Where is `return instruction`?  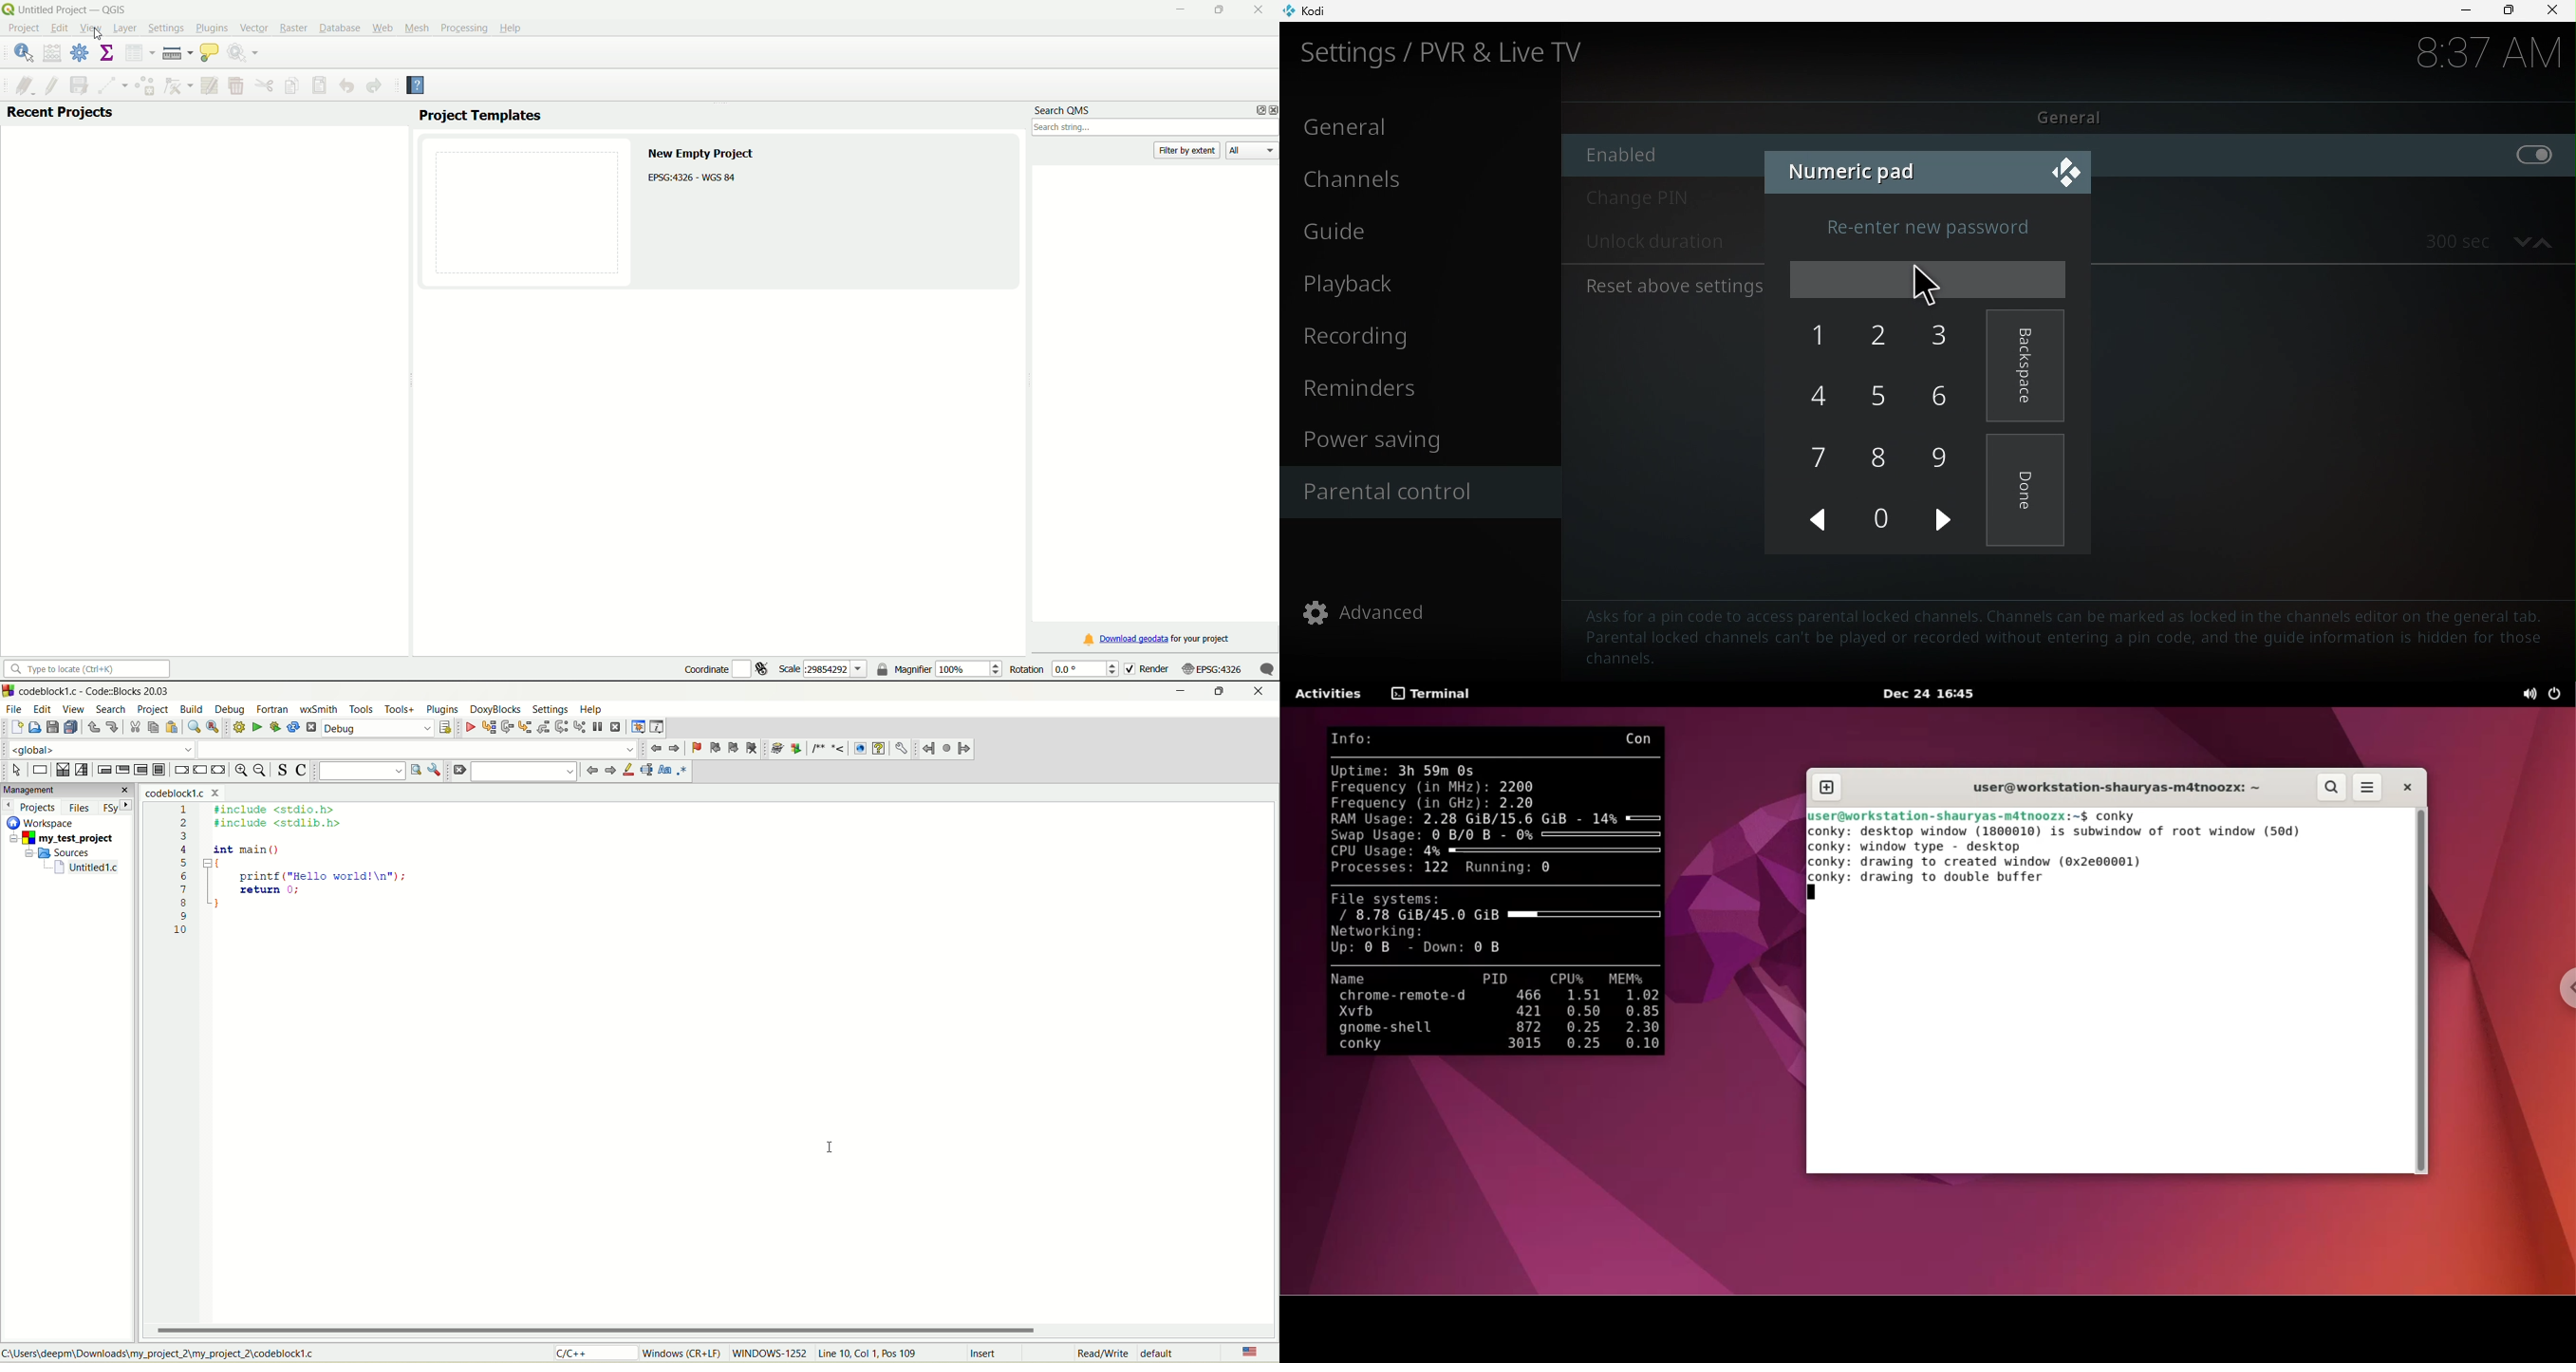 return instruction is located at coordinates (219, 770).